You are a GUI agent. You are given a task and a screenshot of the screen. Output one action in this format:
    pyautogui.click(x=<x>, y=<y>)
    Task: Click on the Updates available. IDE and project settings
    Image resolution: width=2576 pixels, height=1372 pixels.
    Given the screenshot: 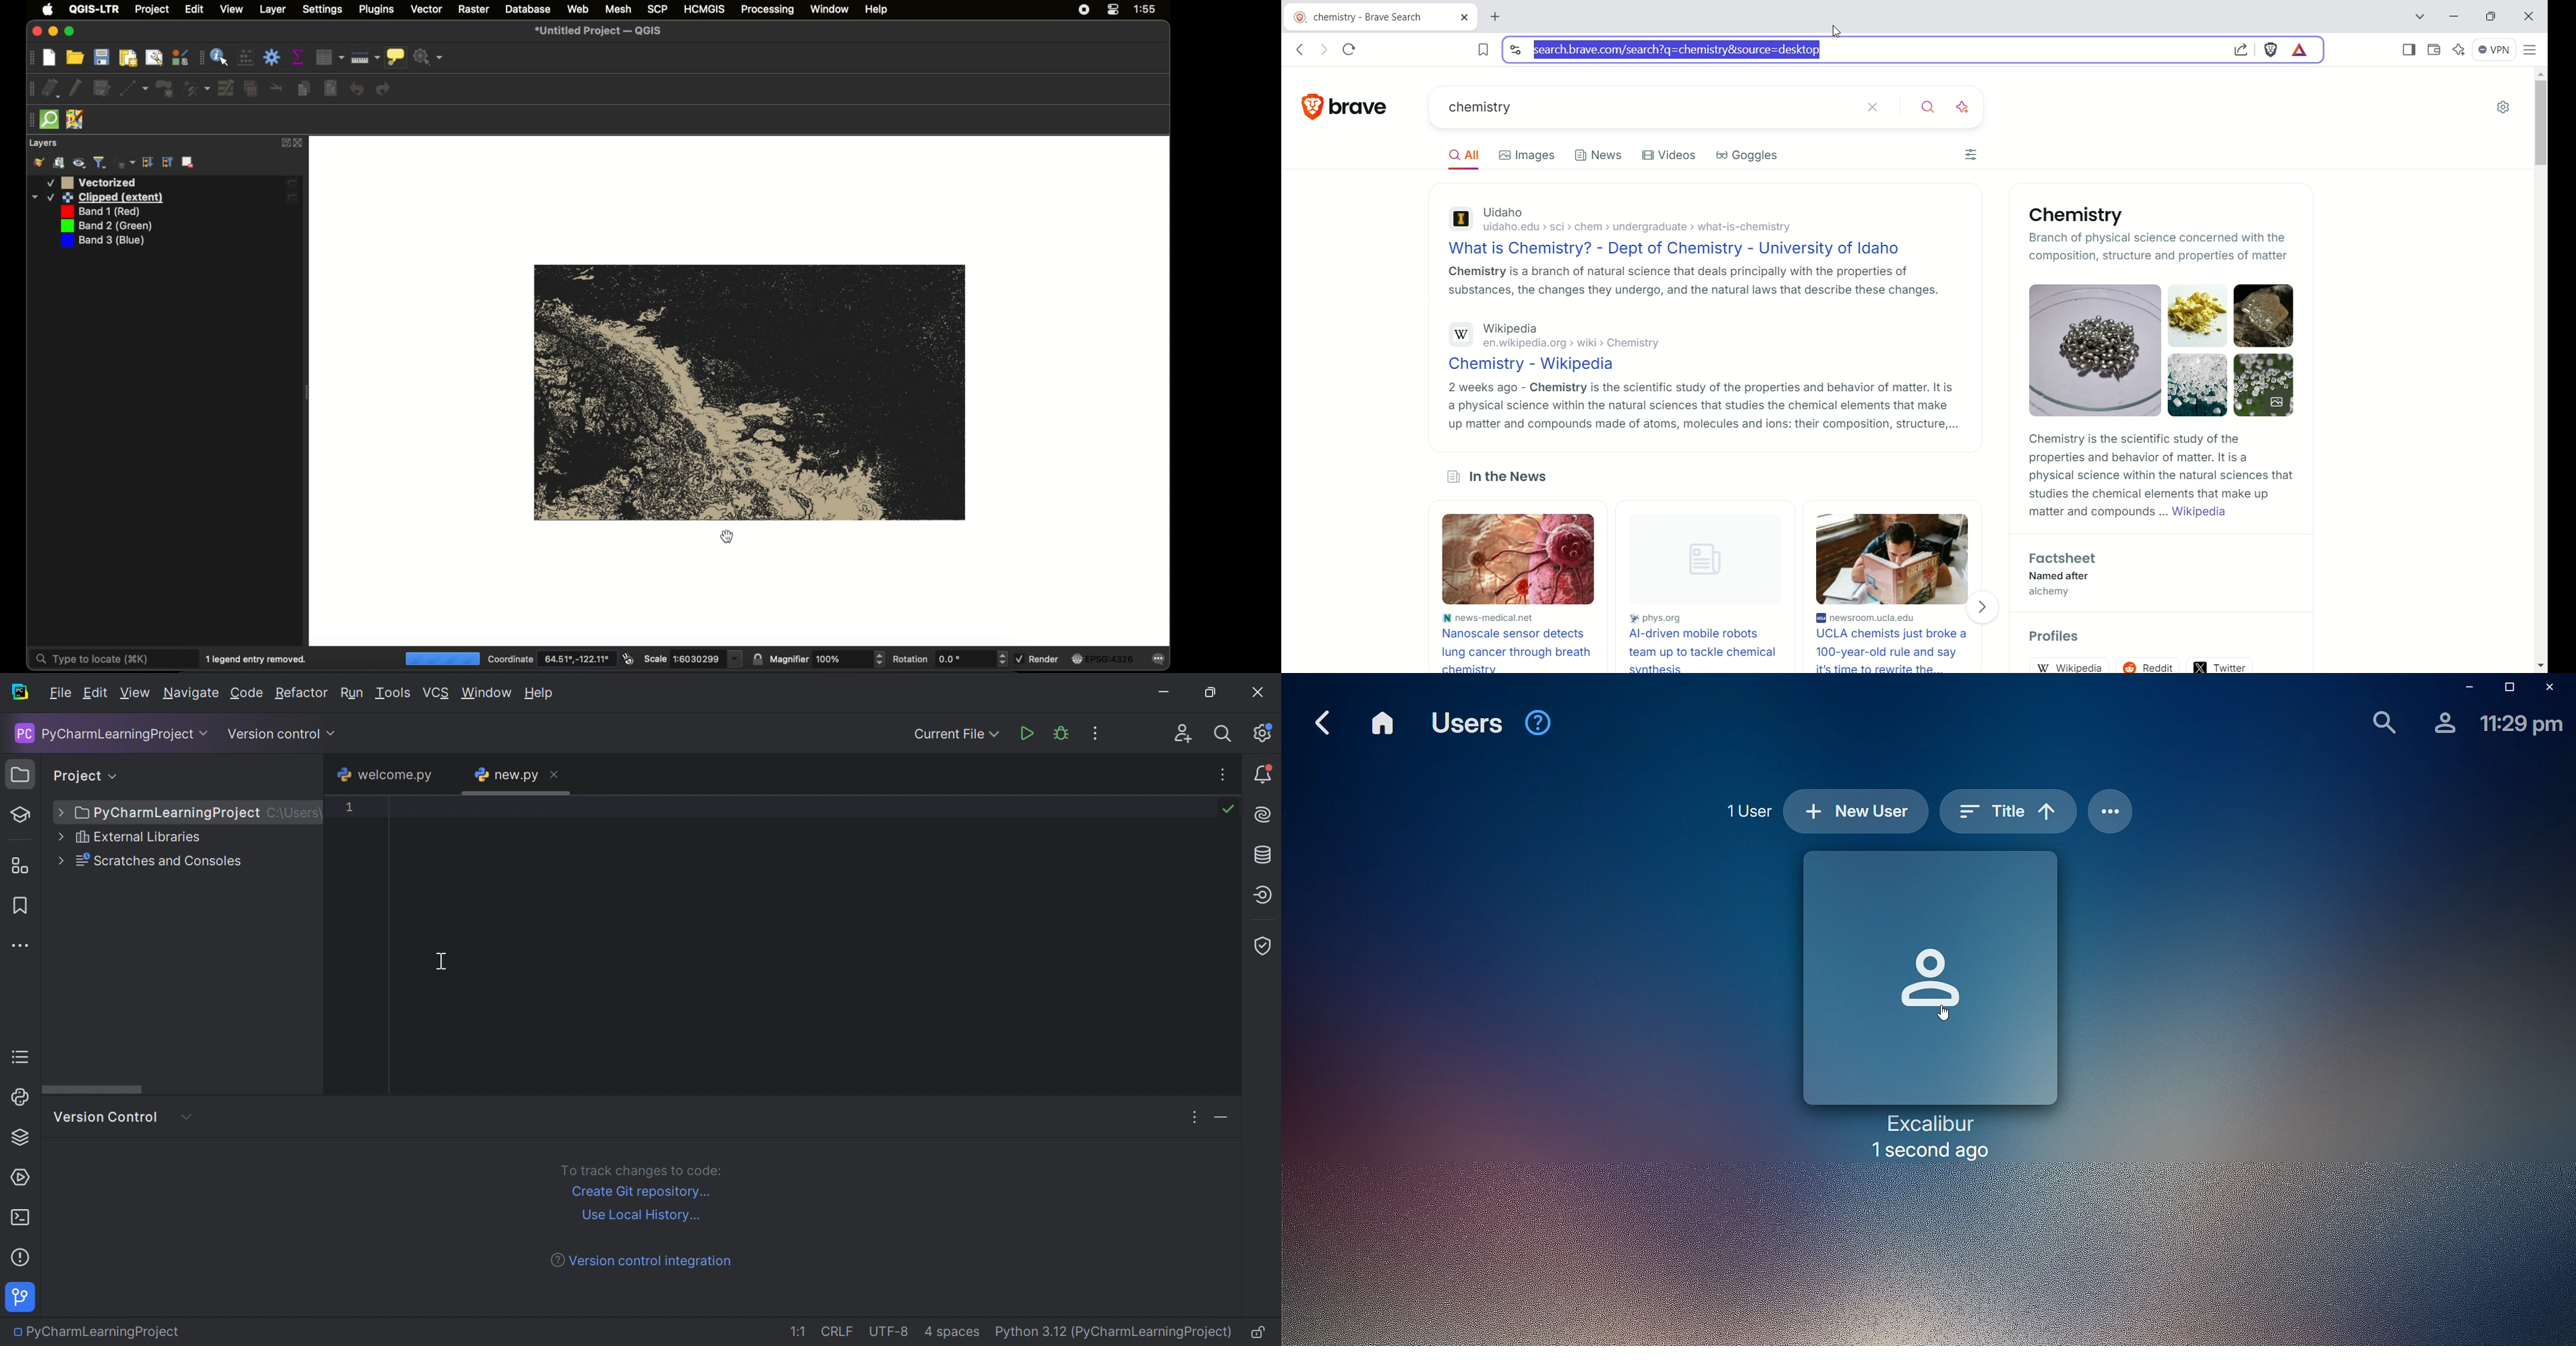 What is the action you would take?
    pyautogui.click(x=1265, y=732)
    